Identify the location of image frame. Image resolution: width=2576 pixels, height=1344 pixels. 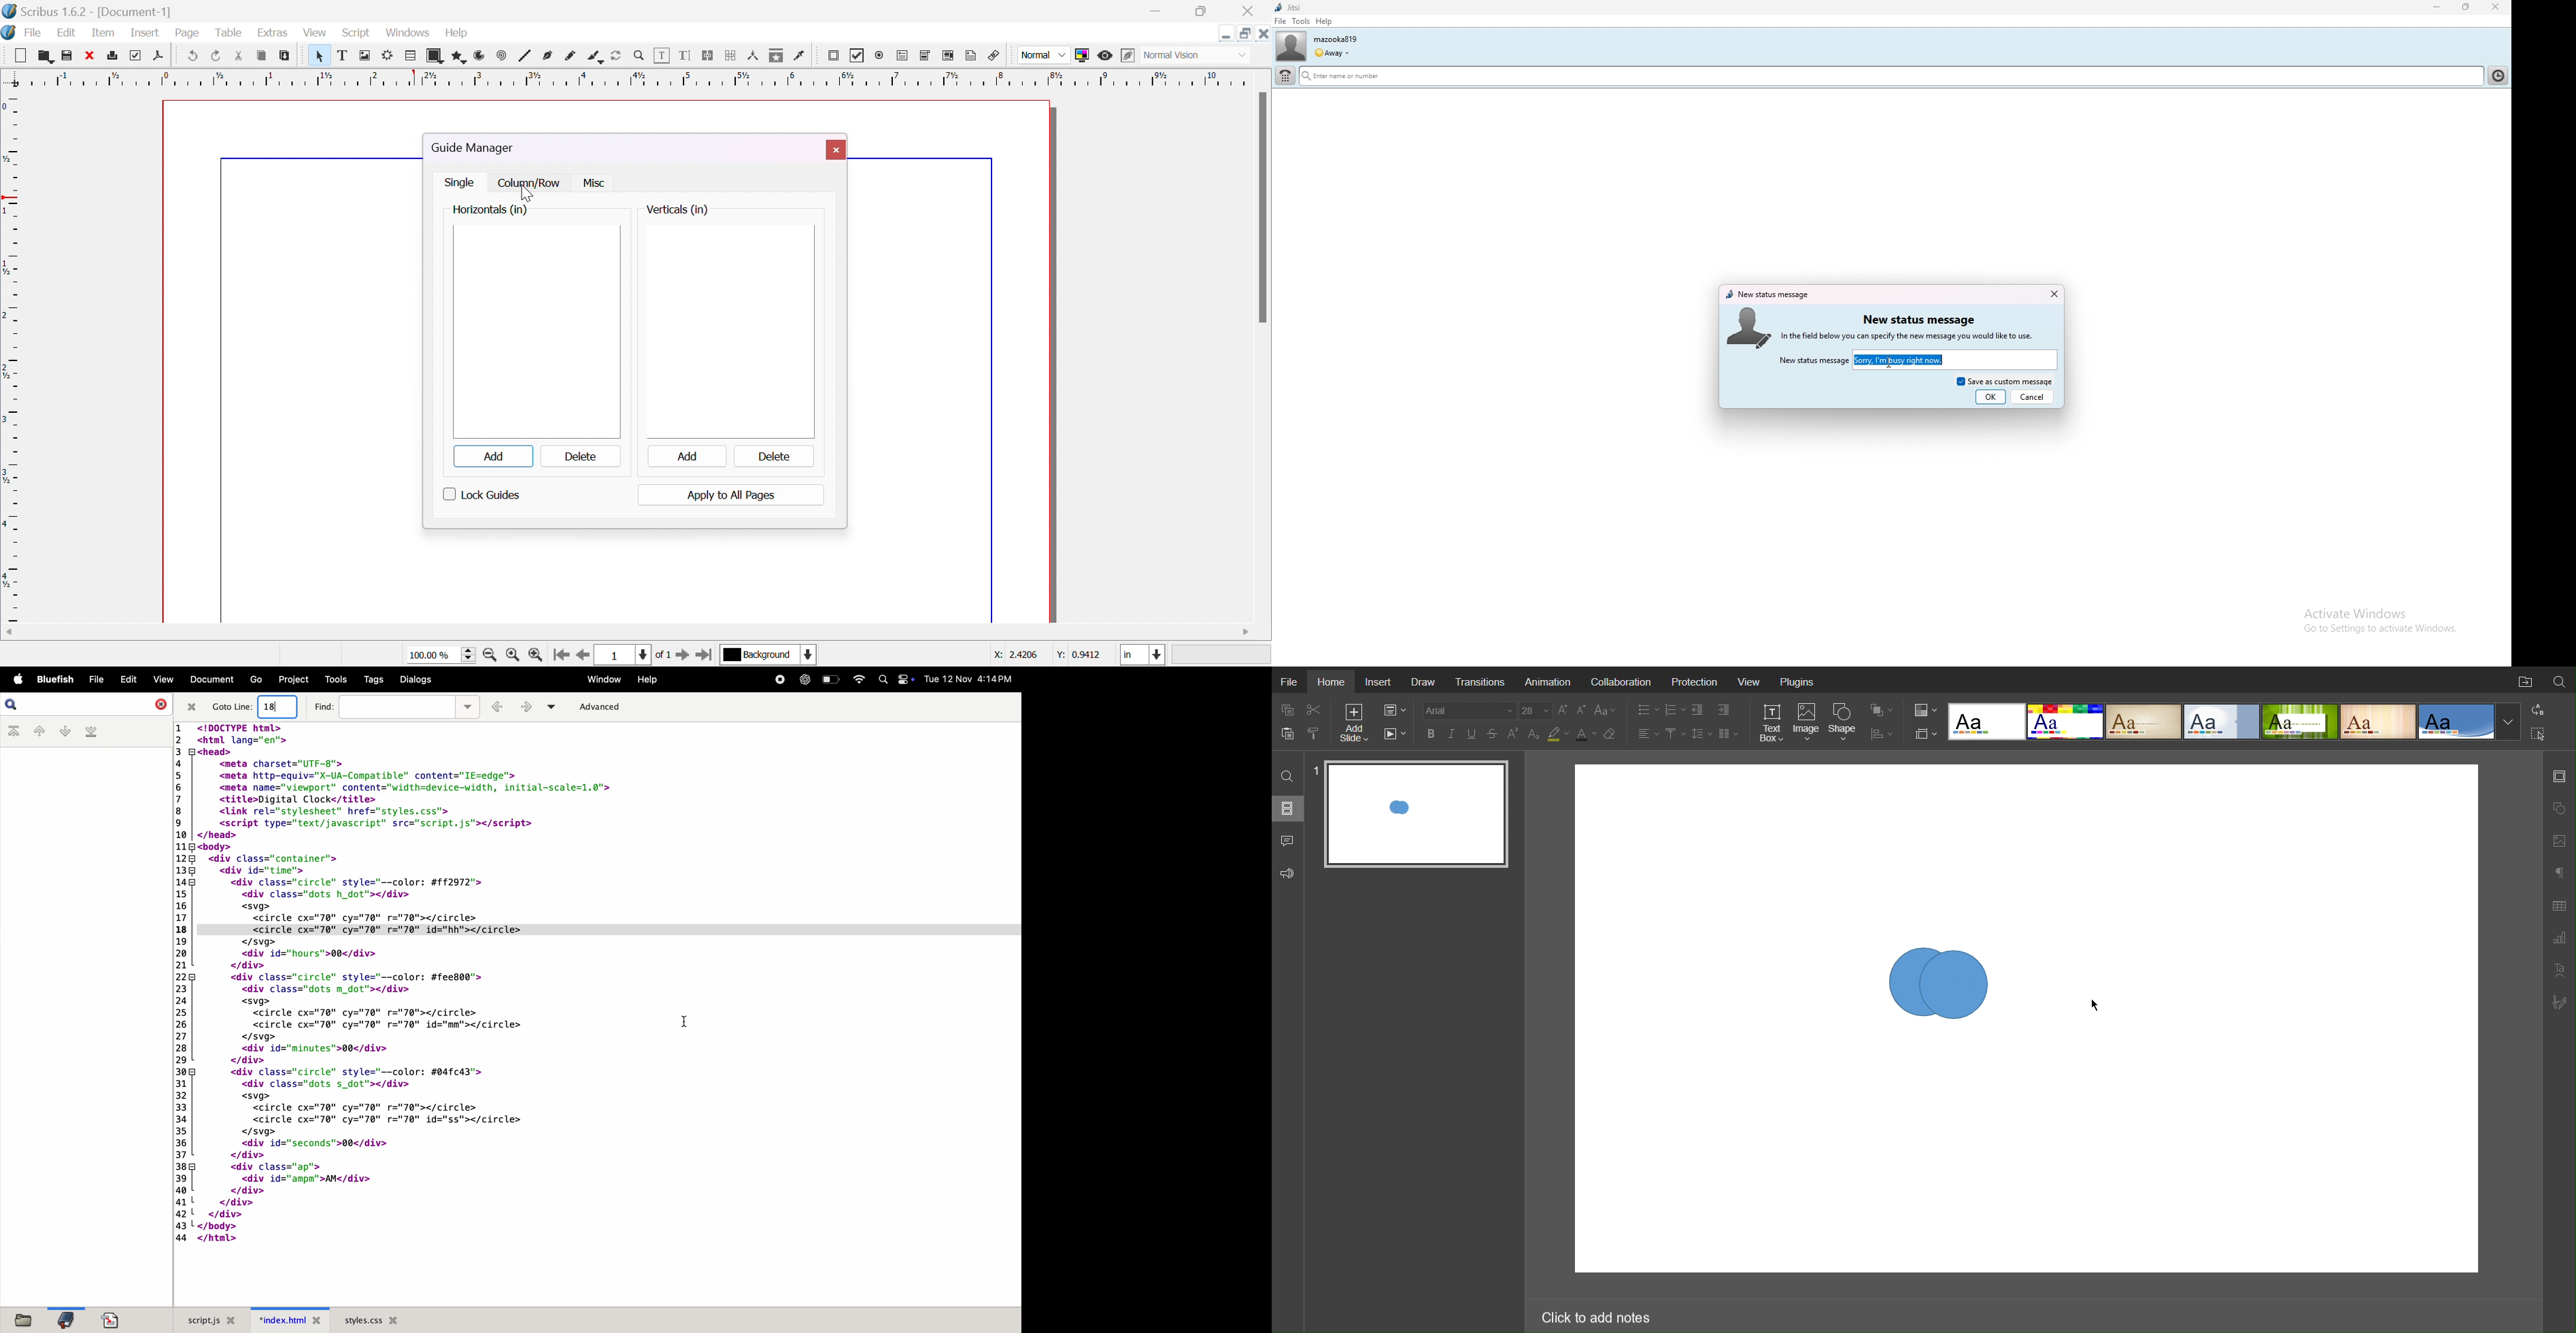
(368, 56).